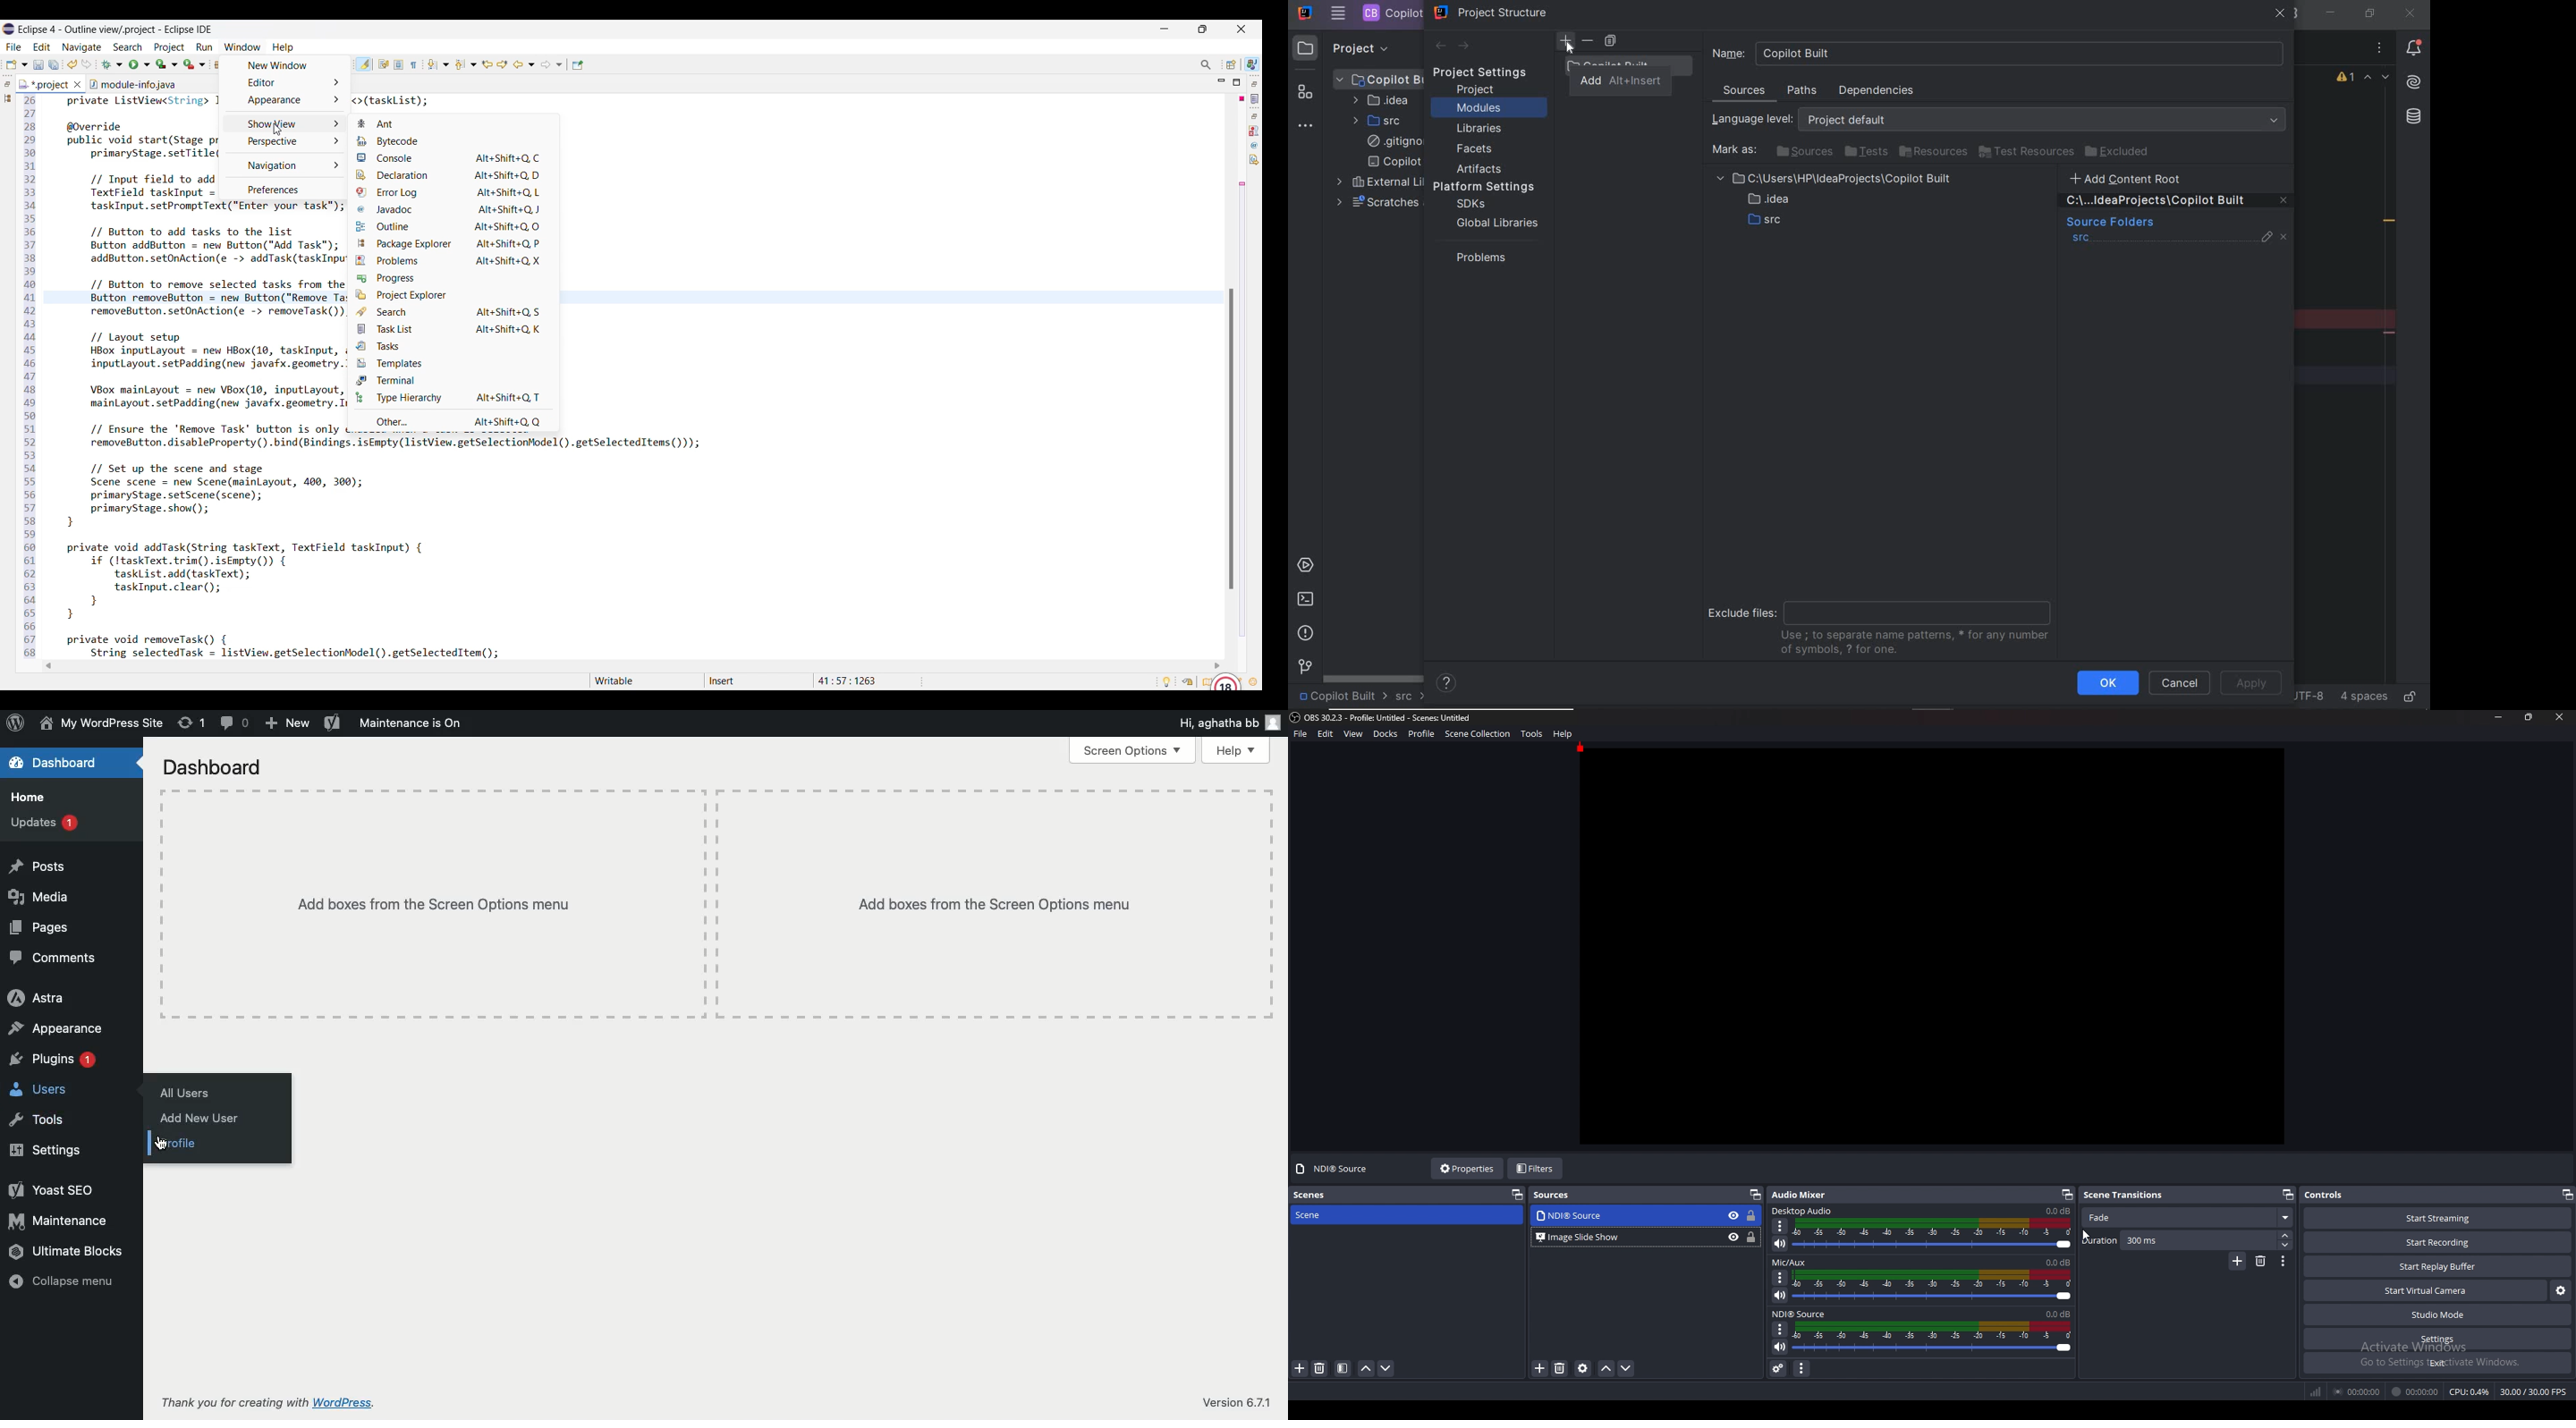 This screenshot has width=2576, height=1428. What do you see at coordinates (2532, 1390) in the screenshot?
I see `fps` at bounding box center [2532, 1390].